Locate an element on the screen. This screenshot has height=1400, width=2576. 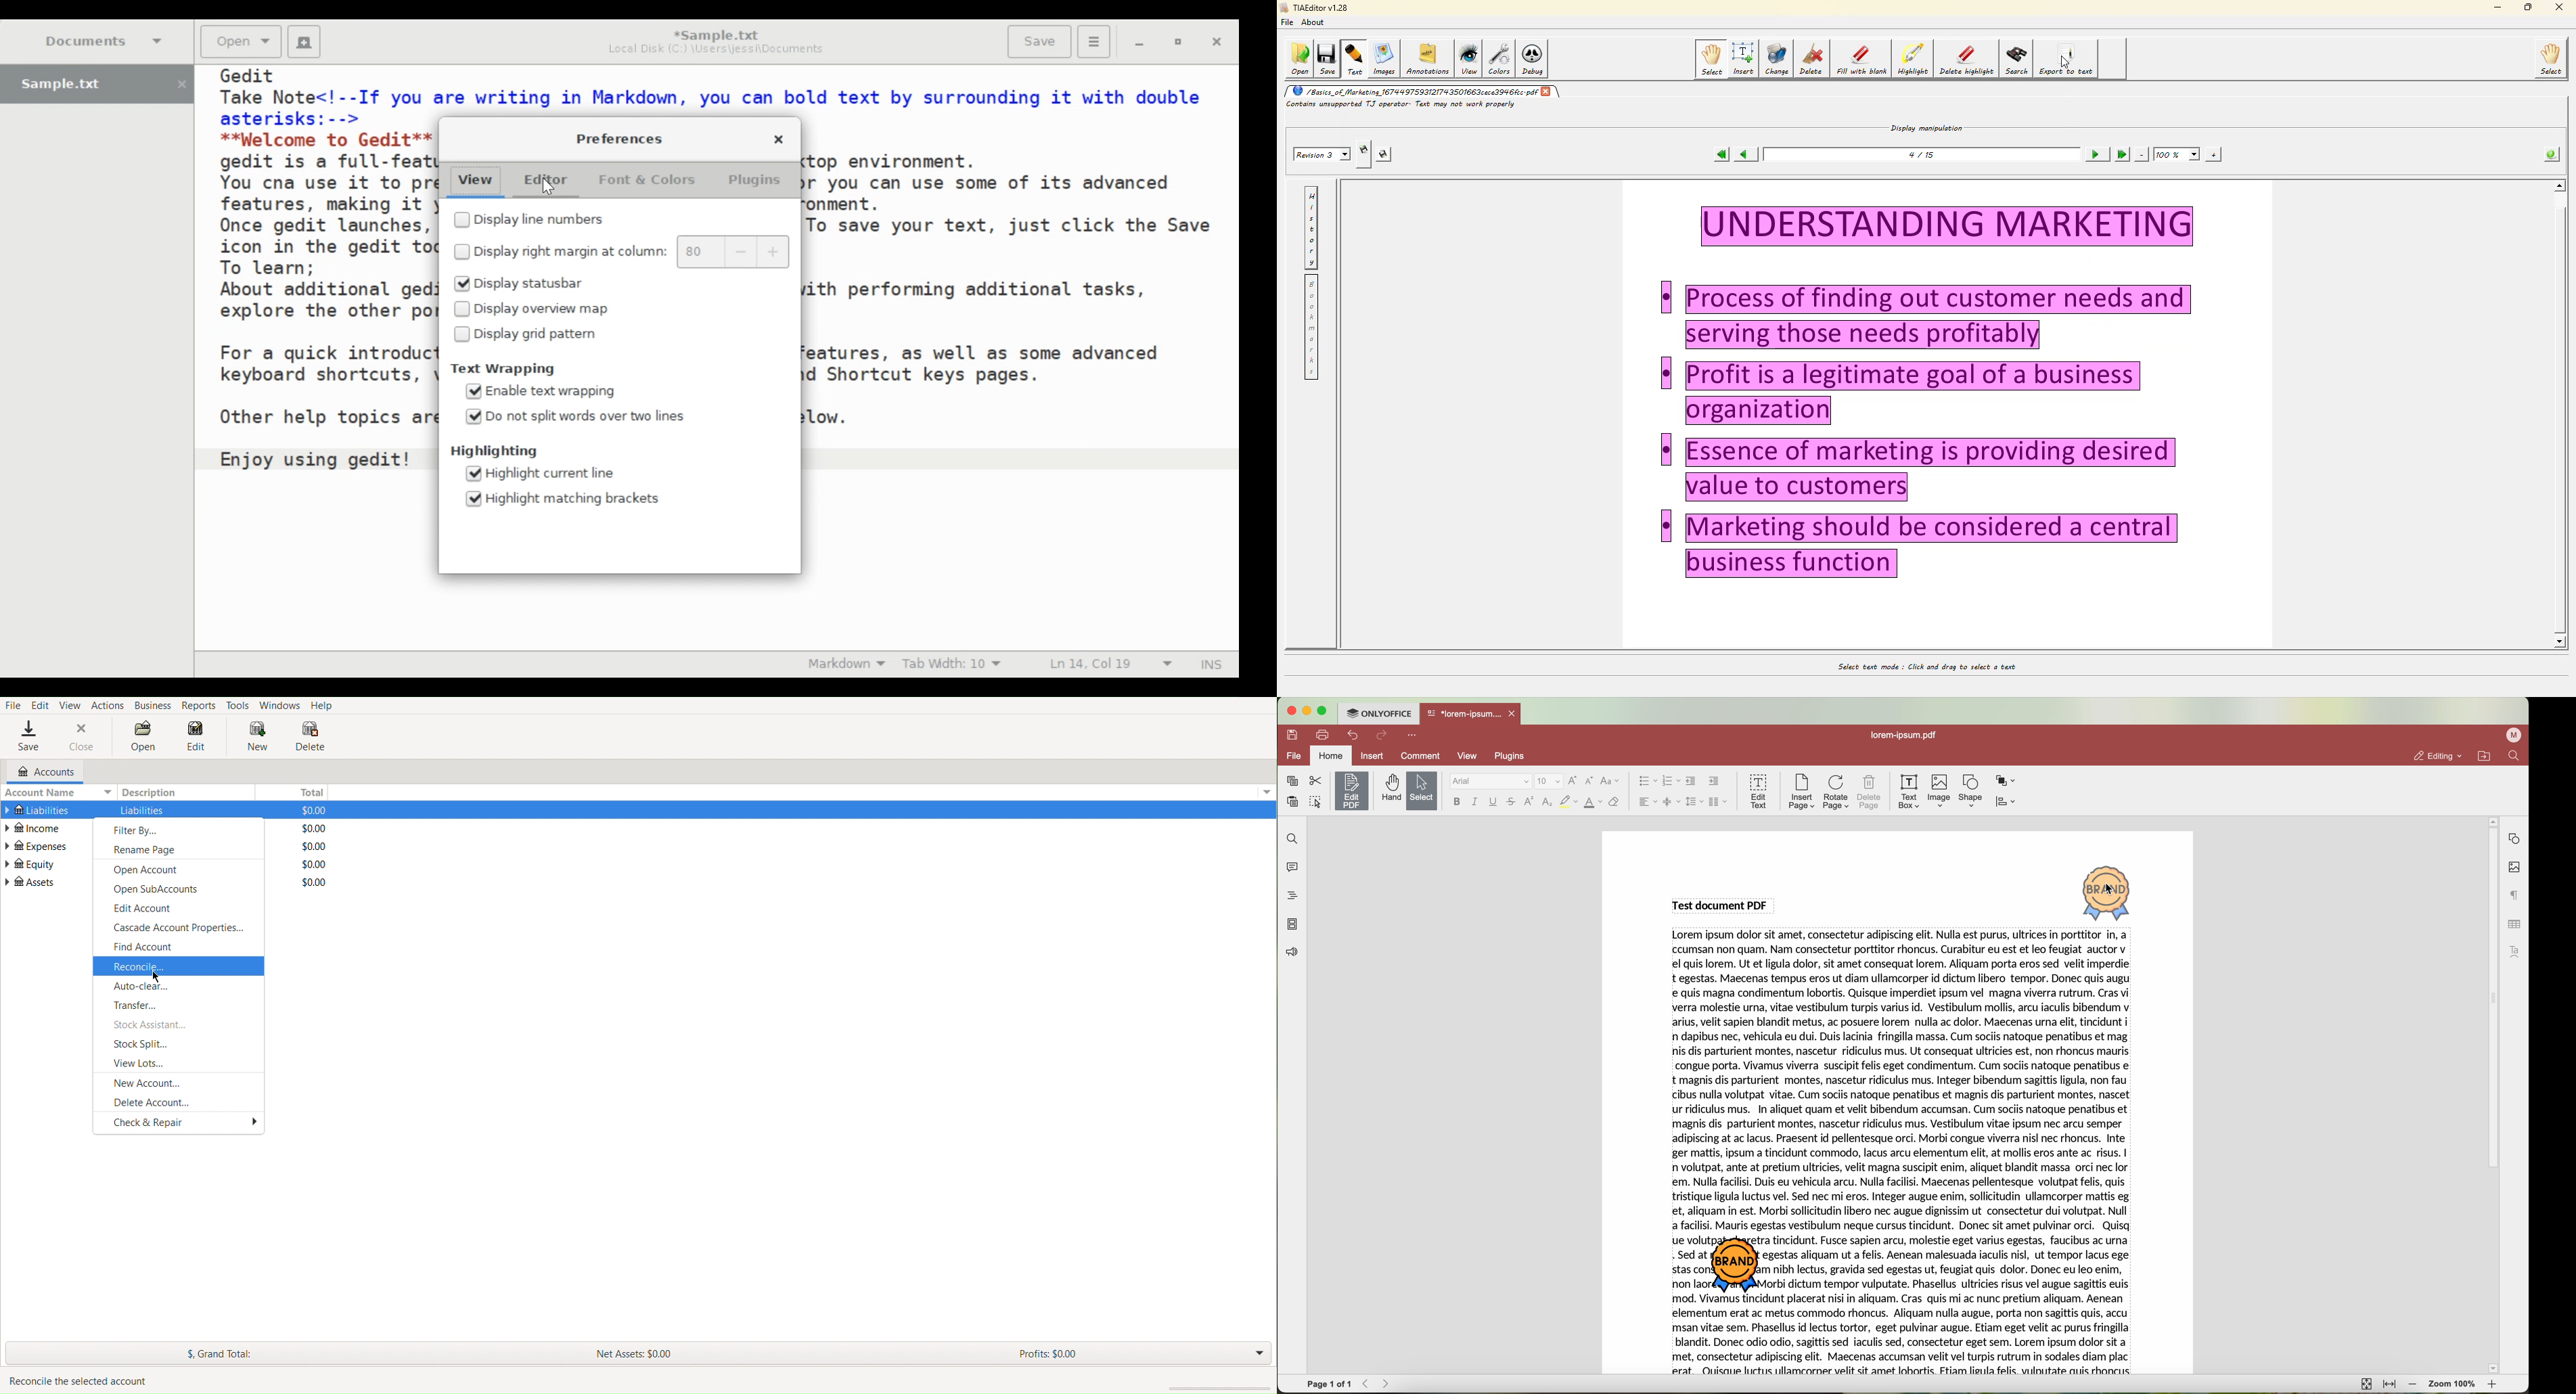
Open Sub Accounts is located at coordinates (177, 891).